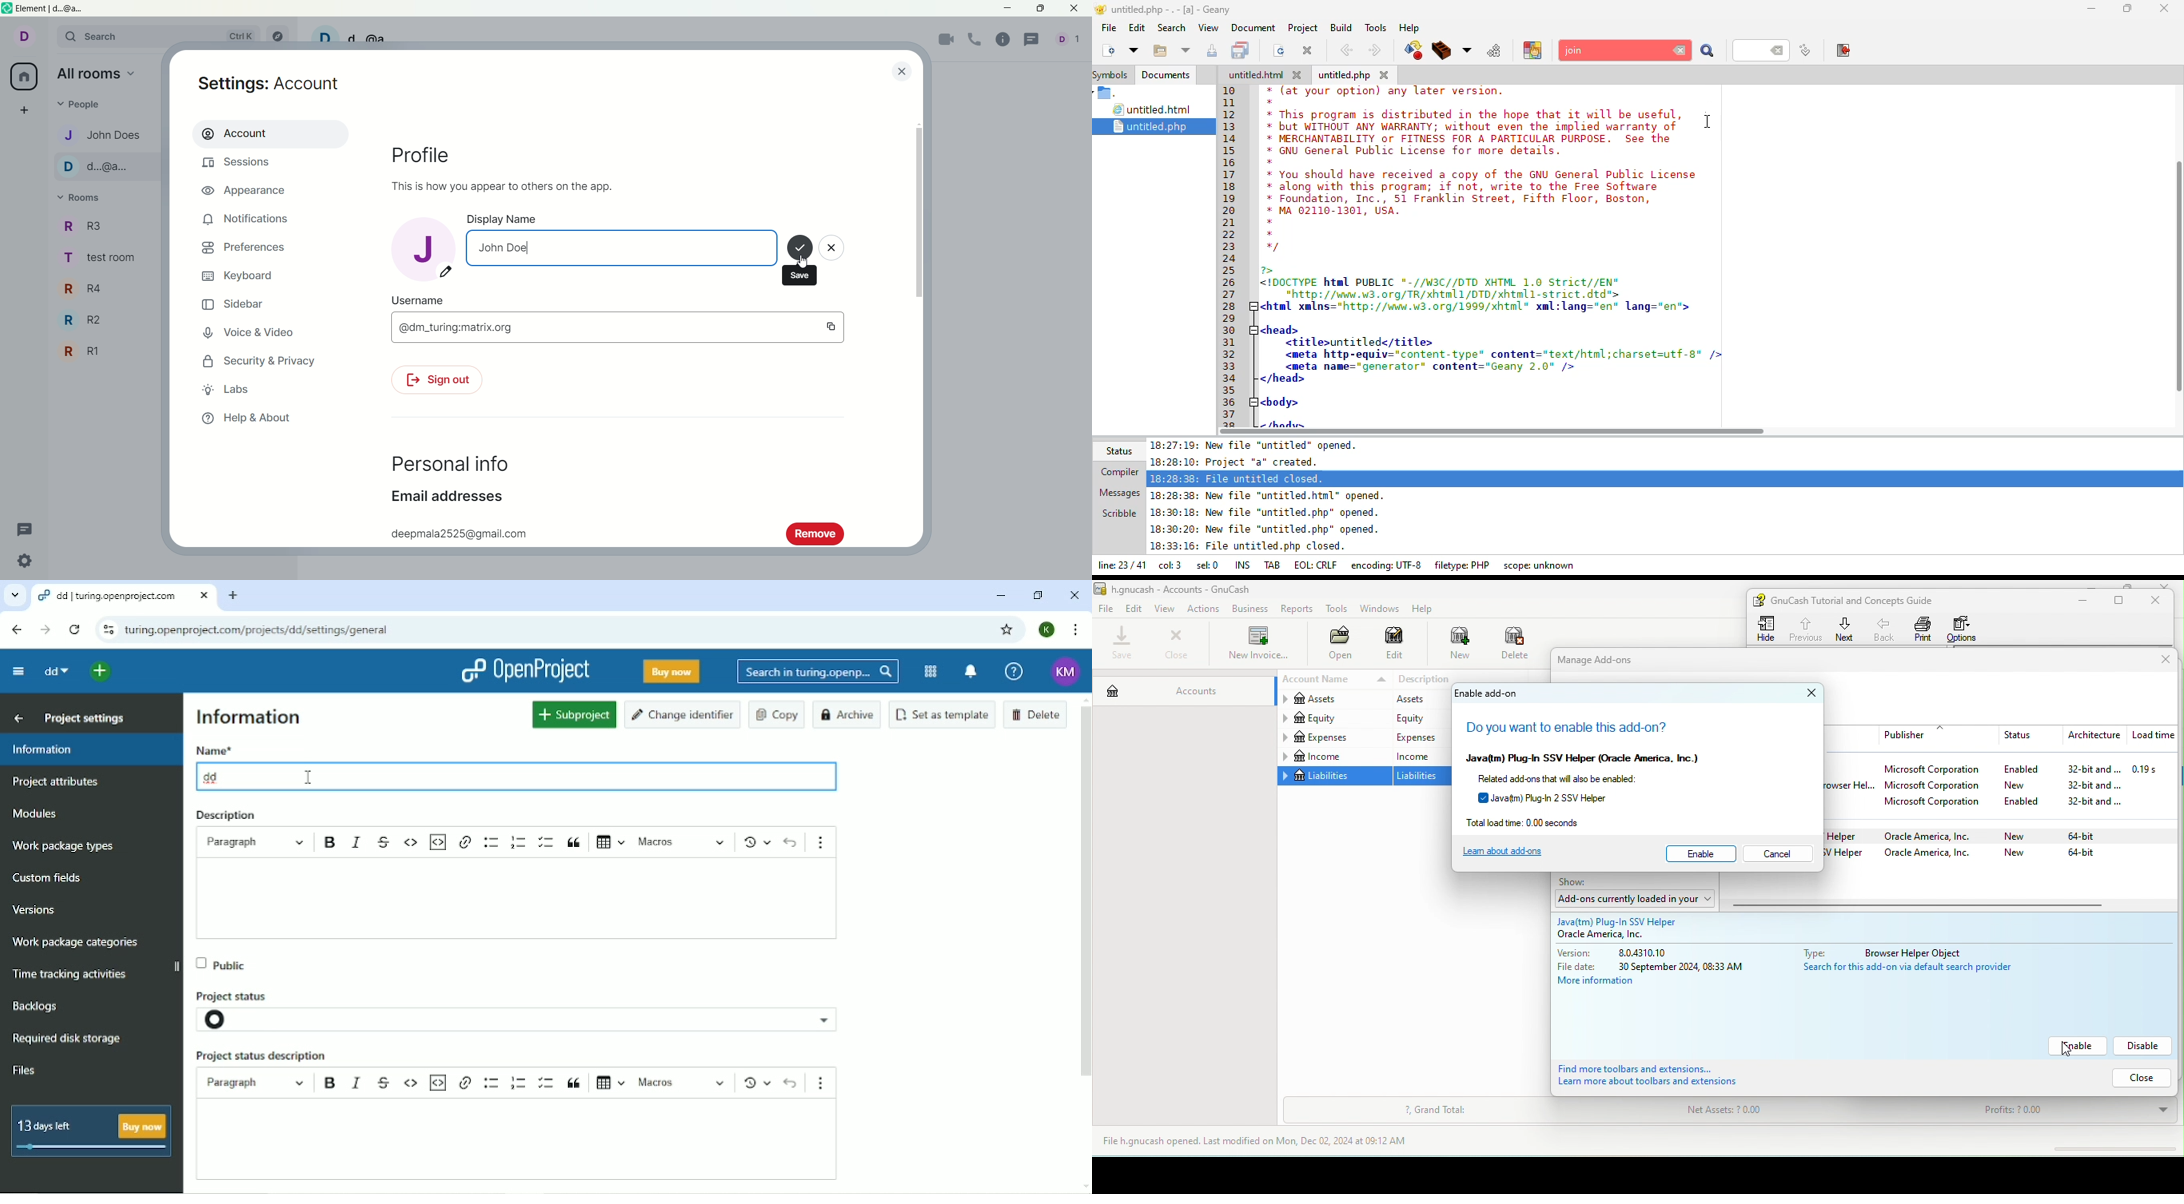 This screenshot has width=2184, height=1204. What do you see at coordinates (2154, 769) in the screenshot?
I see `0.19s` at bounding box center [2154, 769].